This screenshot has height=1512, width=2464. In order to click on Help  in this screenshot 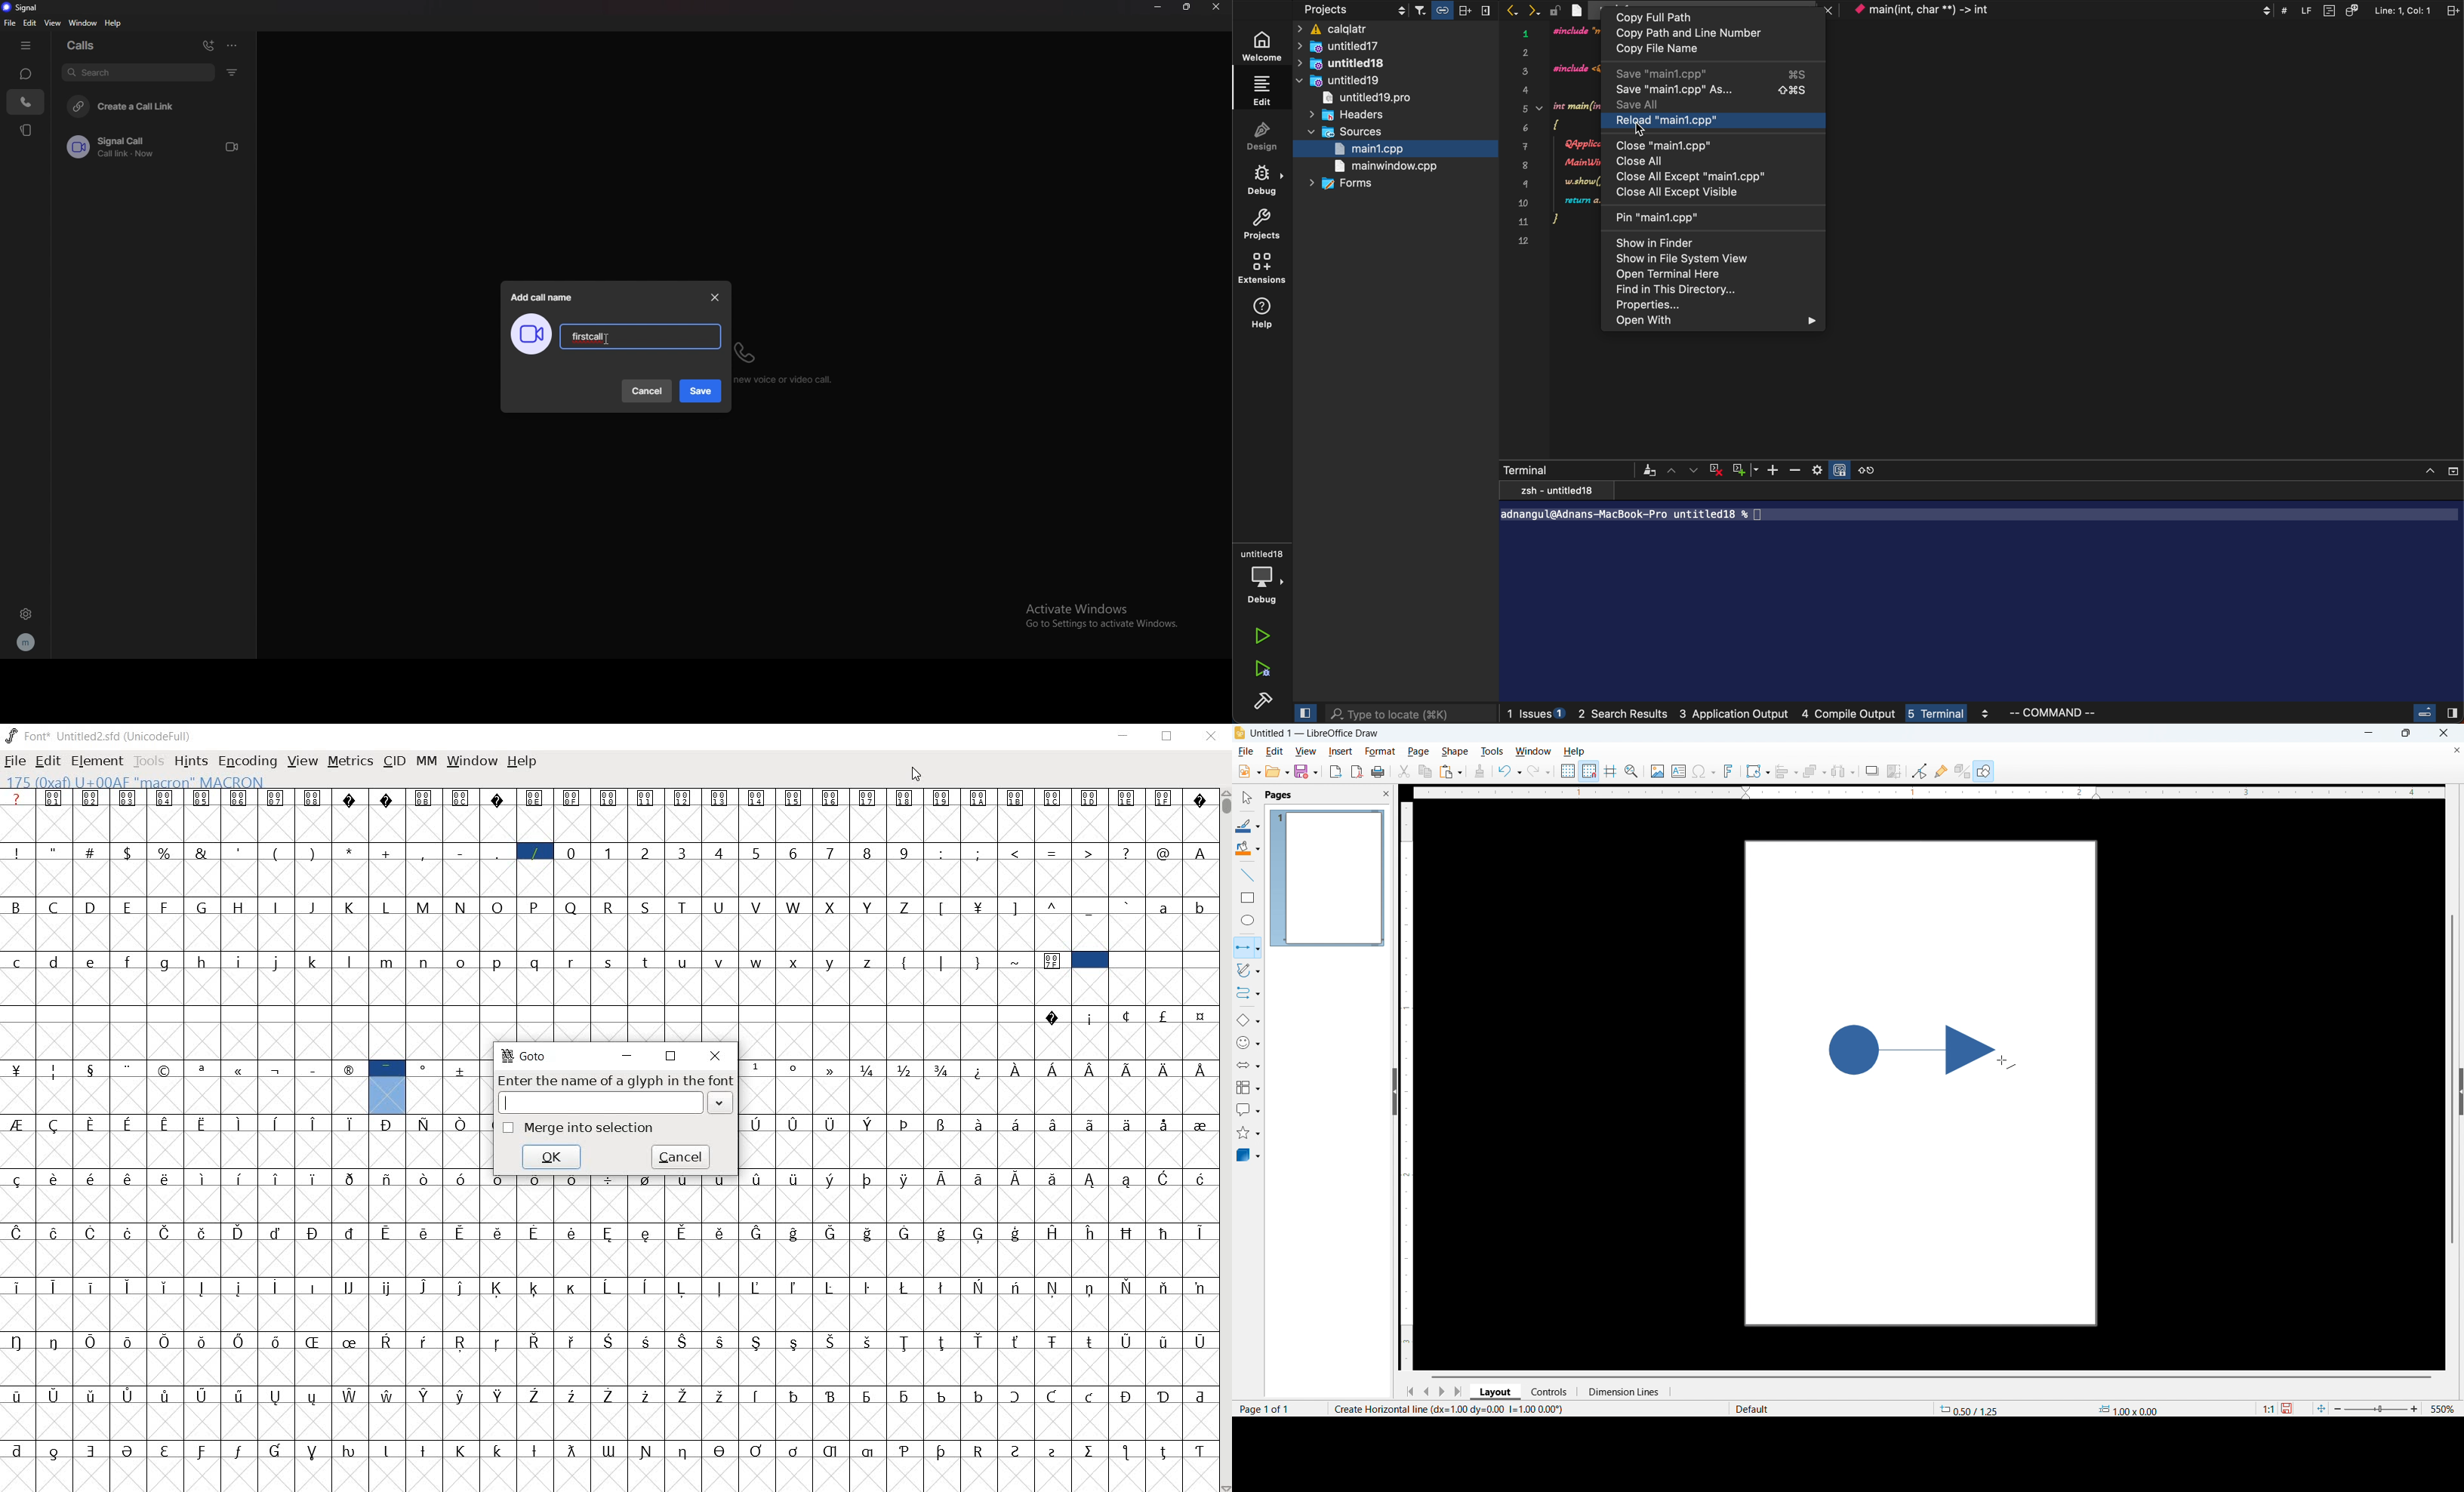, I will do `click(1984, 771)`.